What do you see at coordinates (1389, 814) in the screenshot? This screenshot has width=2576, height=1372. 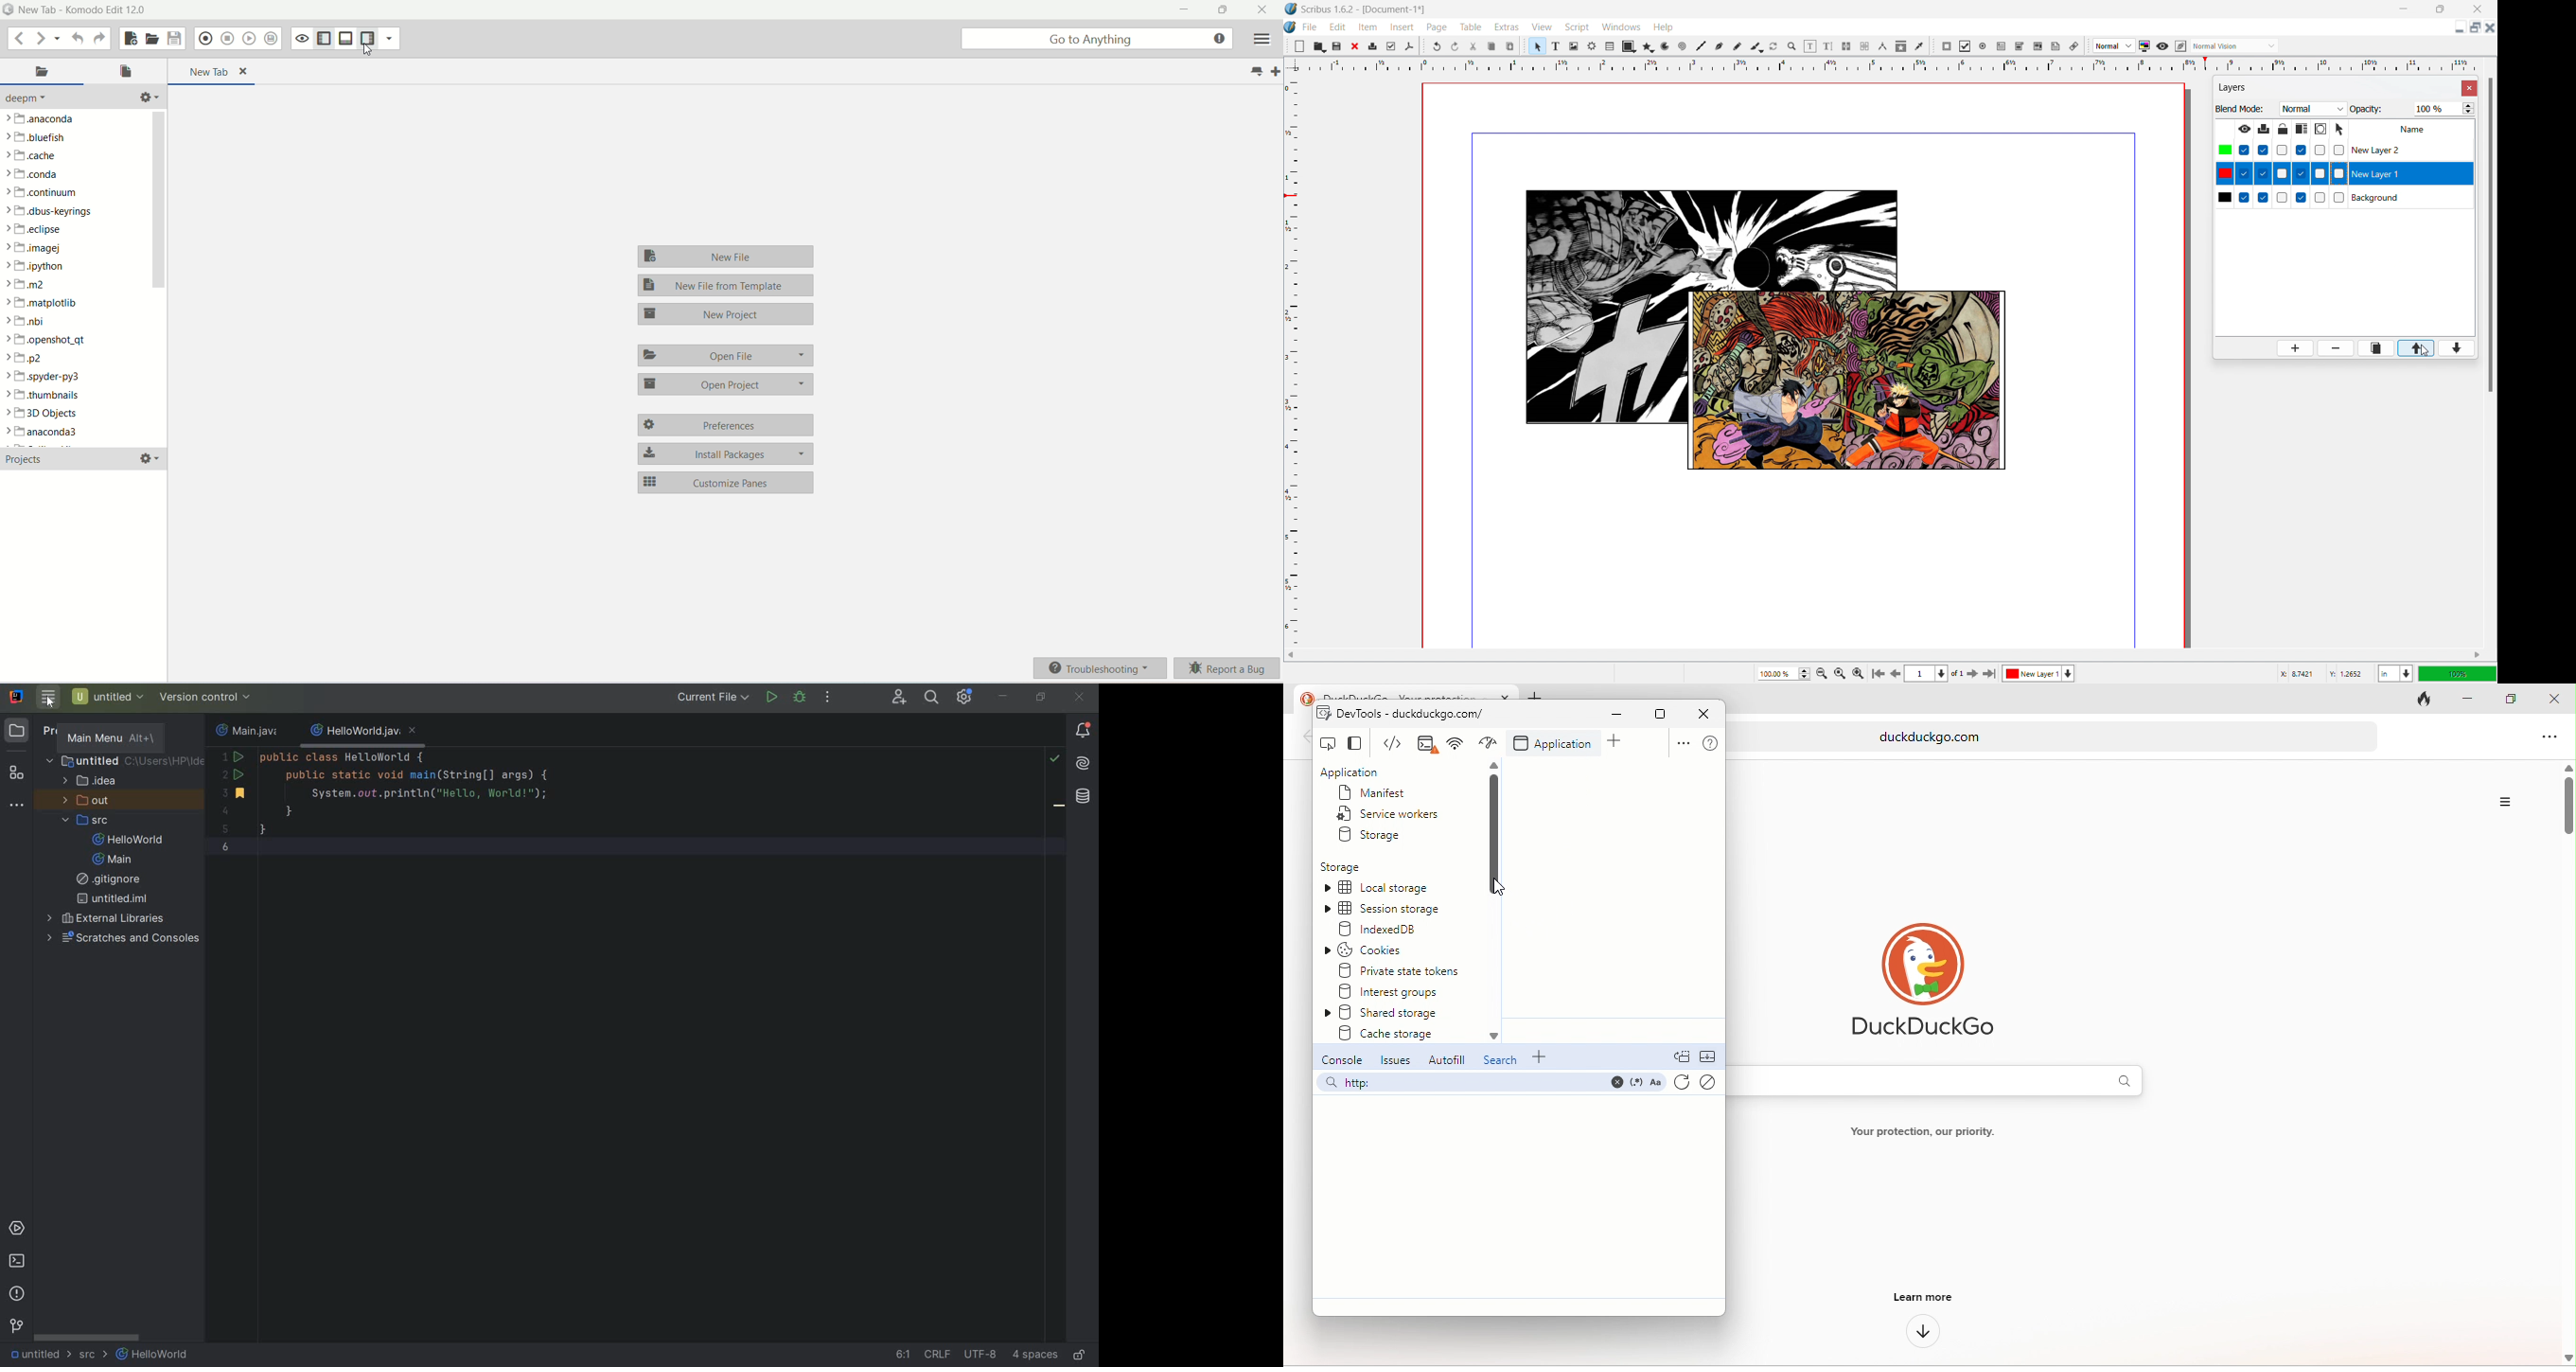 I see `service workers` at bounding box center [1389, 814].